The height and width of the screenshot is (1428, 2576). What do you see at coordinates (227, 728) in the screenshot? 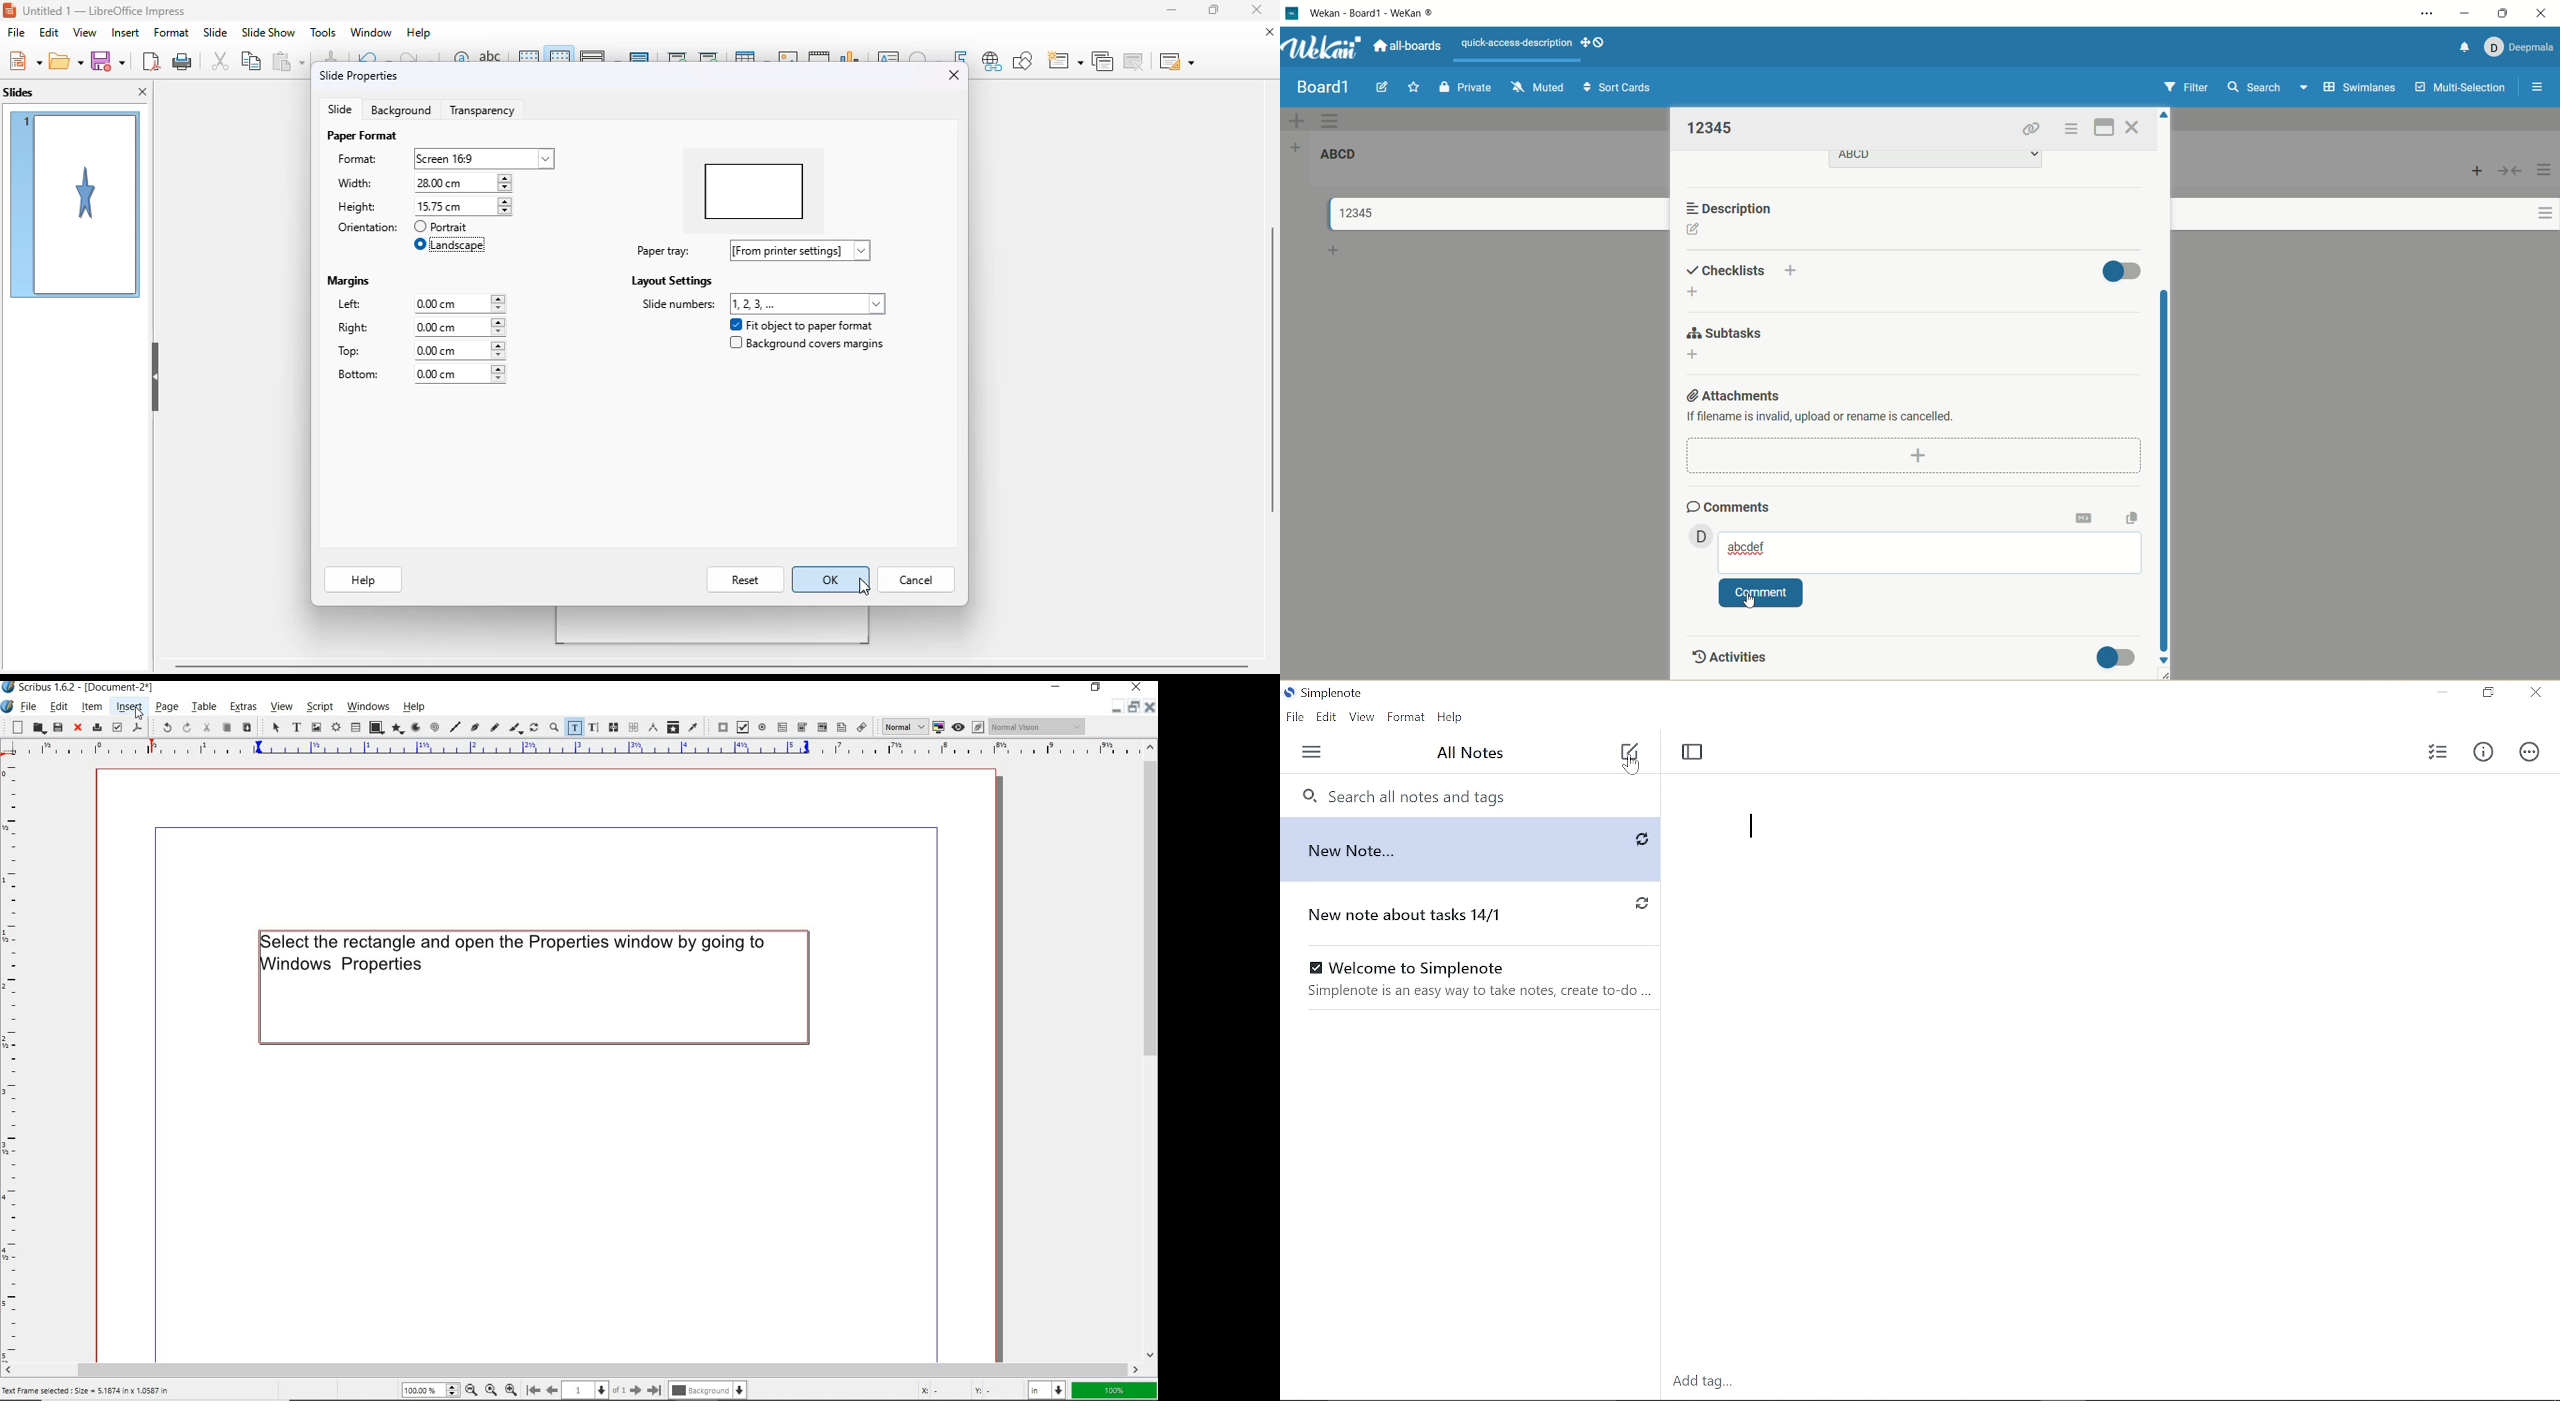
I see `copy` at bounding box center [227, 728].